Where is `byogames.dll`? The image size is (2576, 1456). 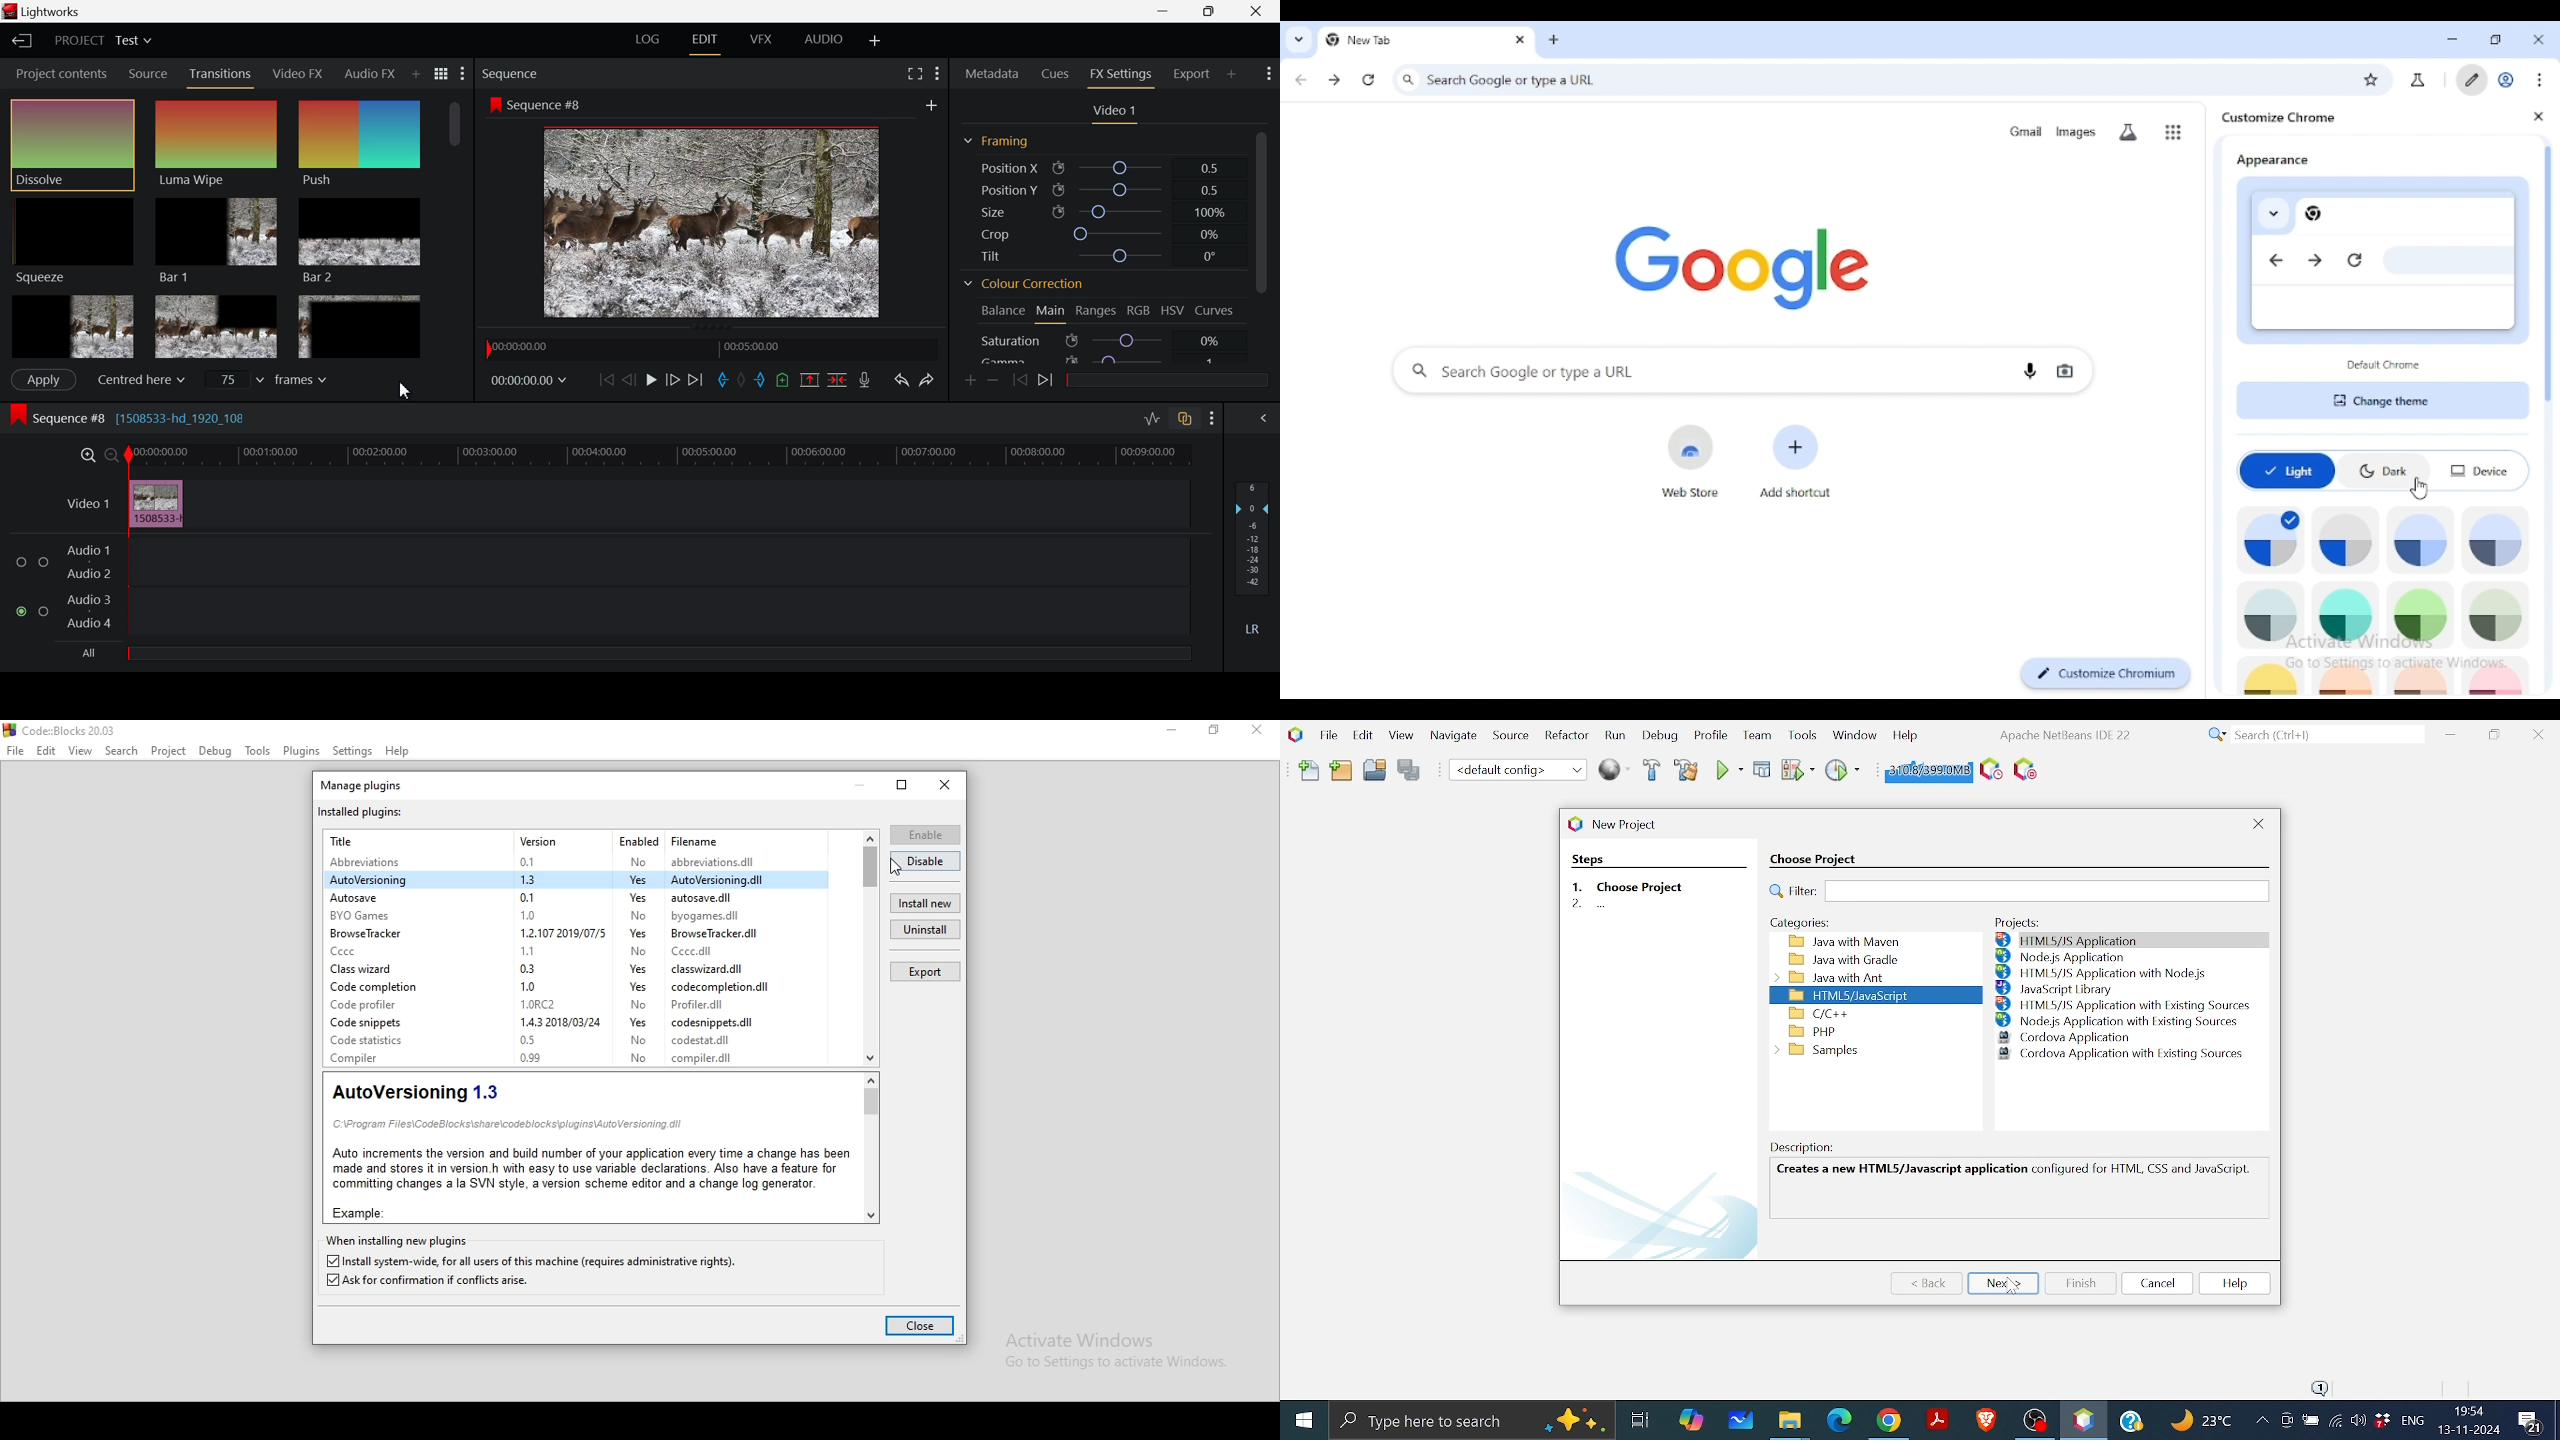
byogames.dll is located at coordinates (714, 915).